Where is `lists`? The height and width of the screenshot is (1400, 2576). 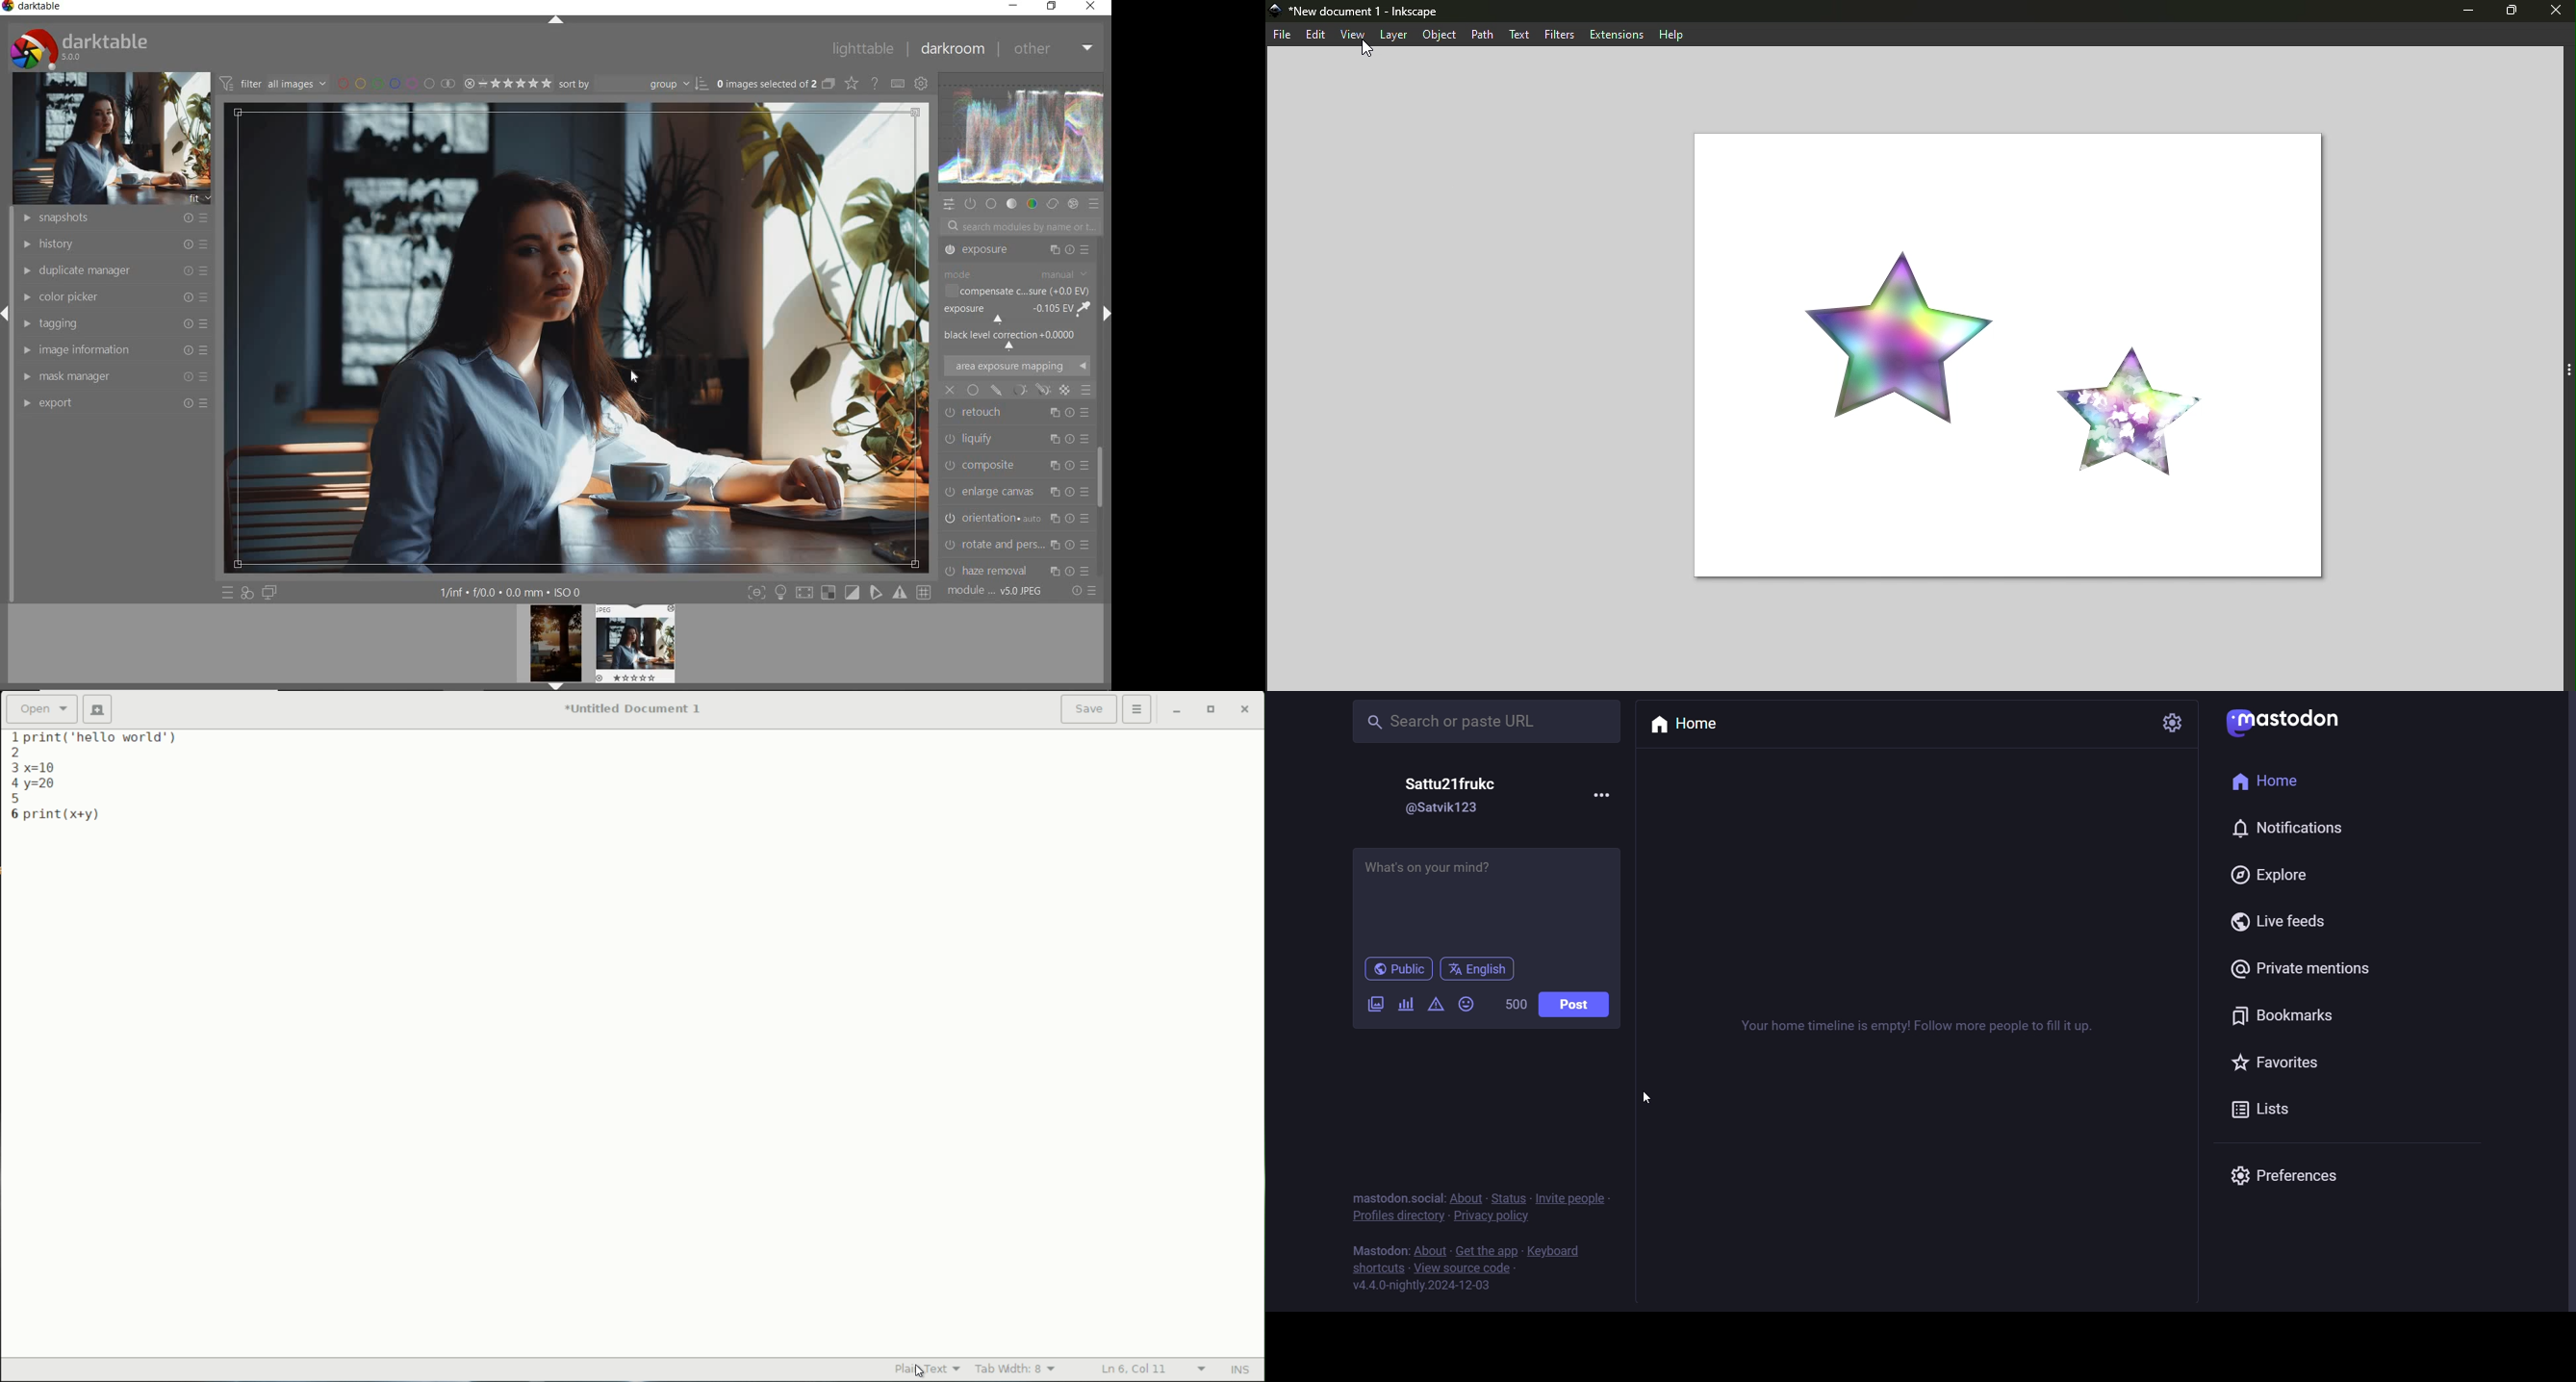 lists is located at coordinates (2264, 1109).